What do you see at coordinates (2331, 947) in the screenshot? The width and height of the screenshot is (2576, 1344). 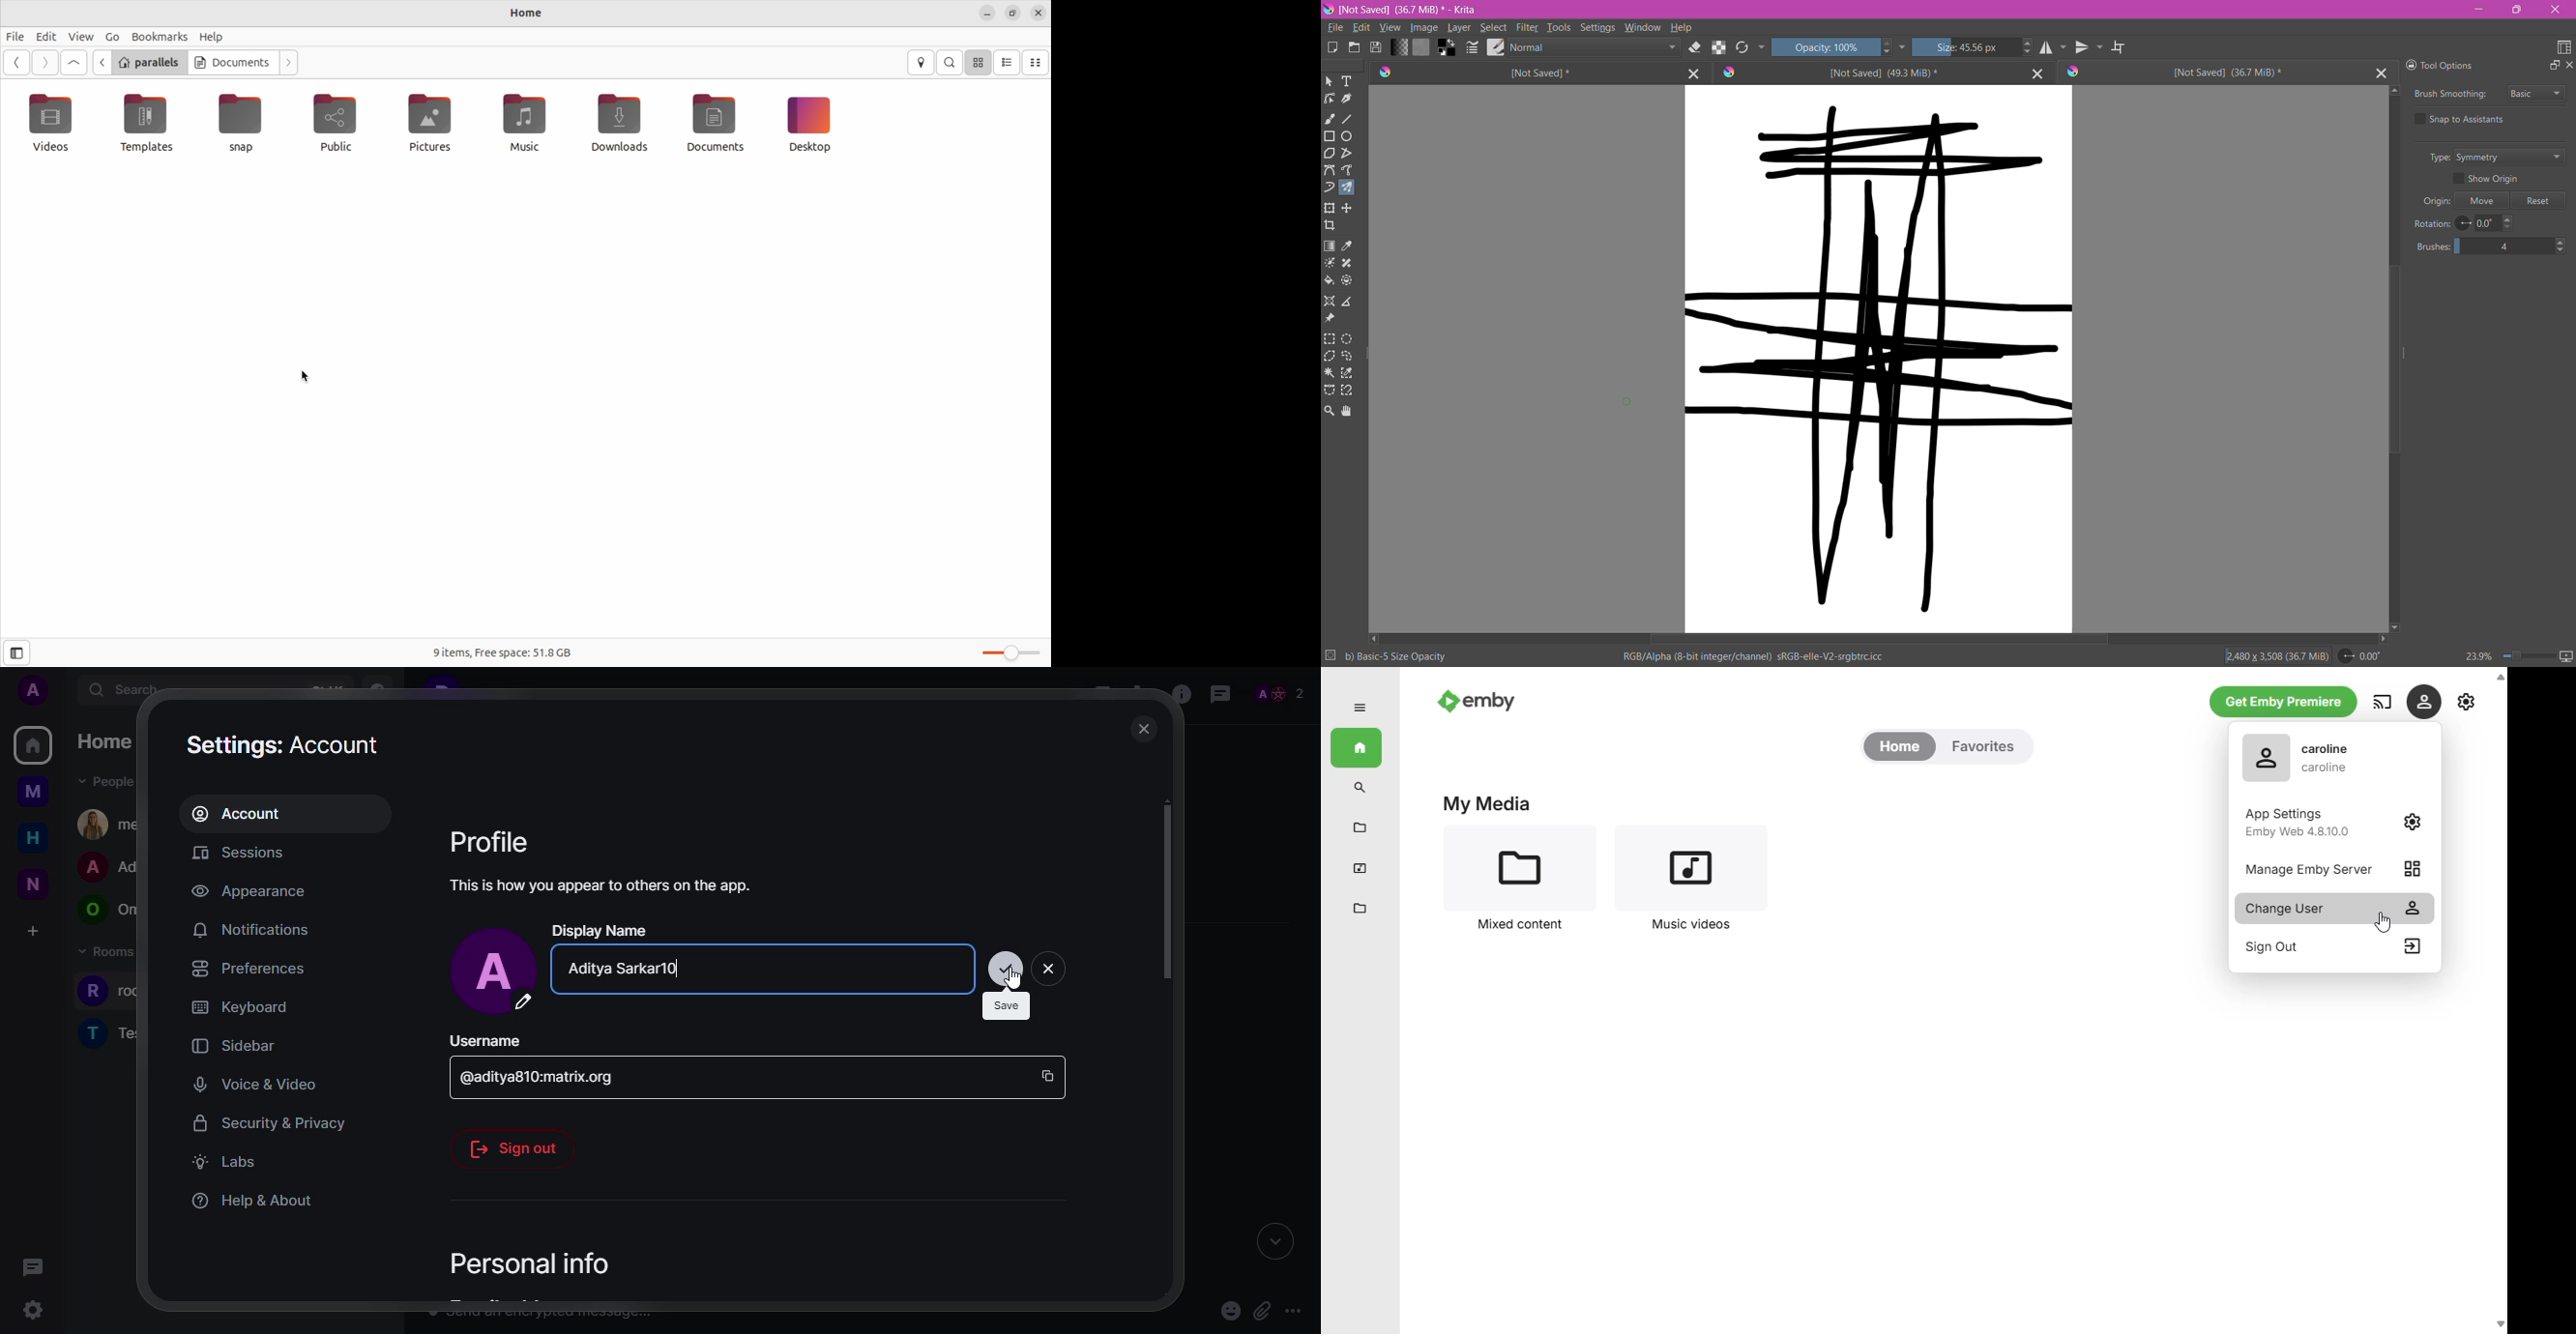 I see `sign out` at bounding box center [2331, 947].